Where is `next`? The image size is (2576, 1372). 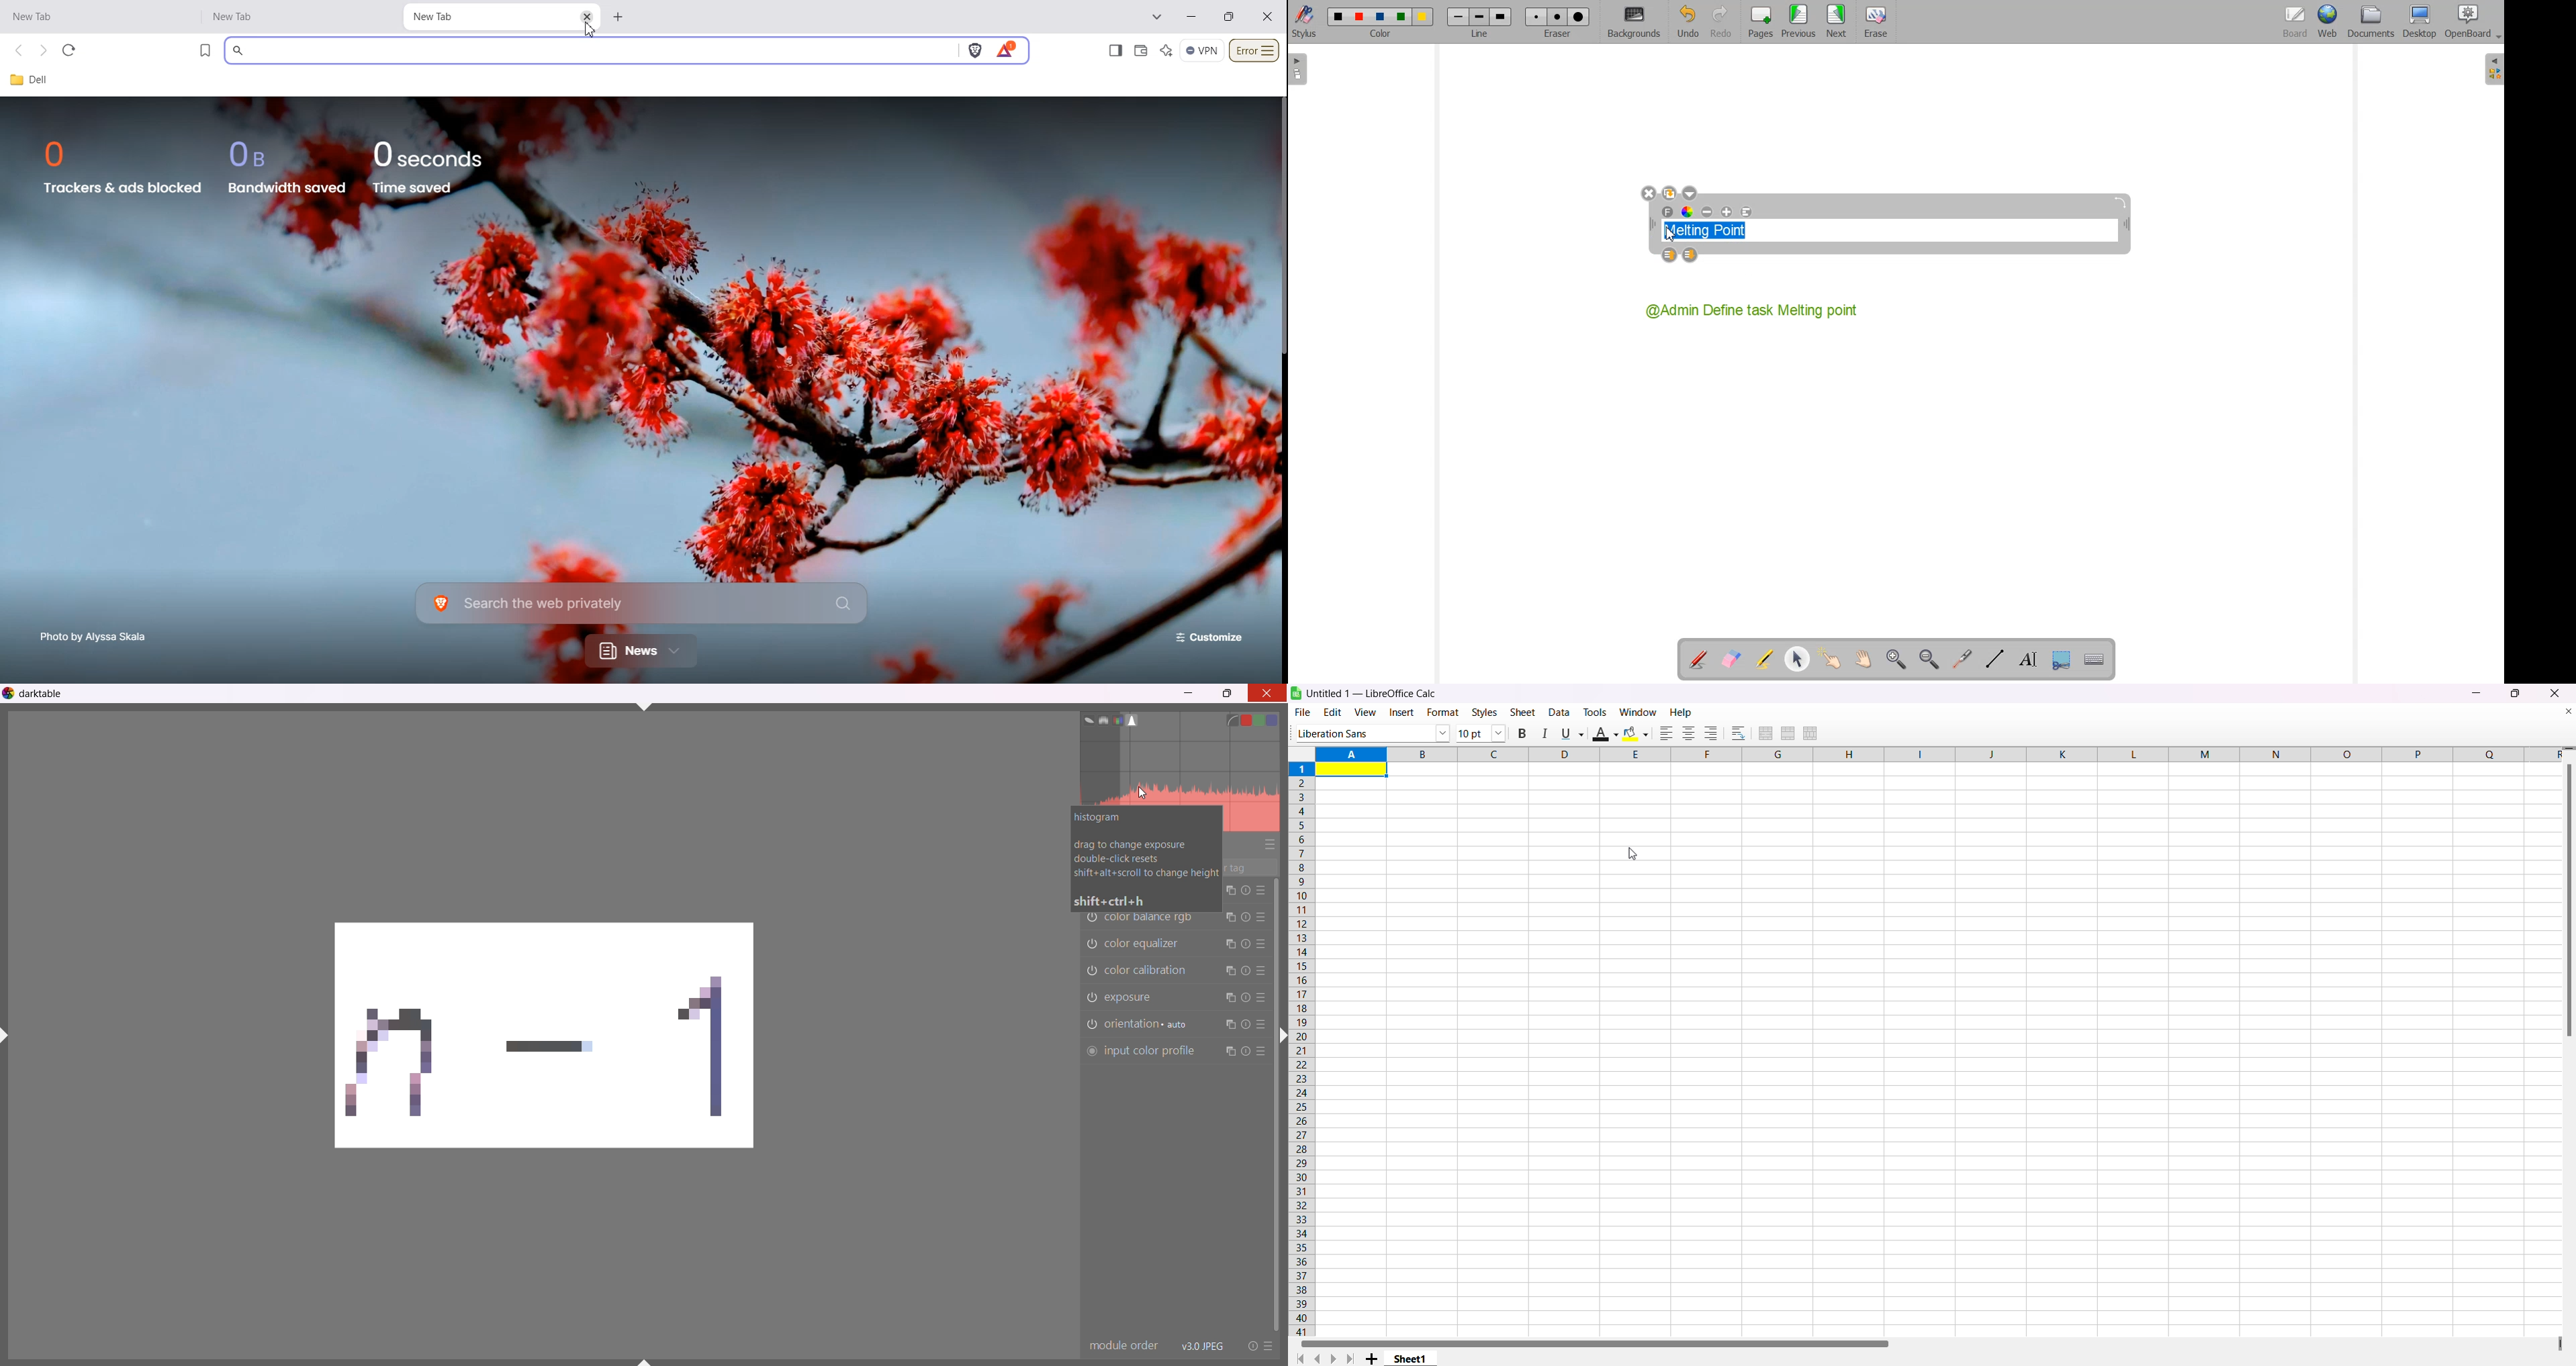 next is located at coordinates (1336, 1359).